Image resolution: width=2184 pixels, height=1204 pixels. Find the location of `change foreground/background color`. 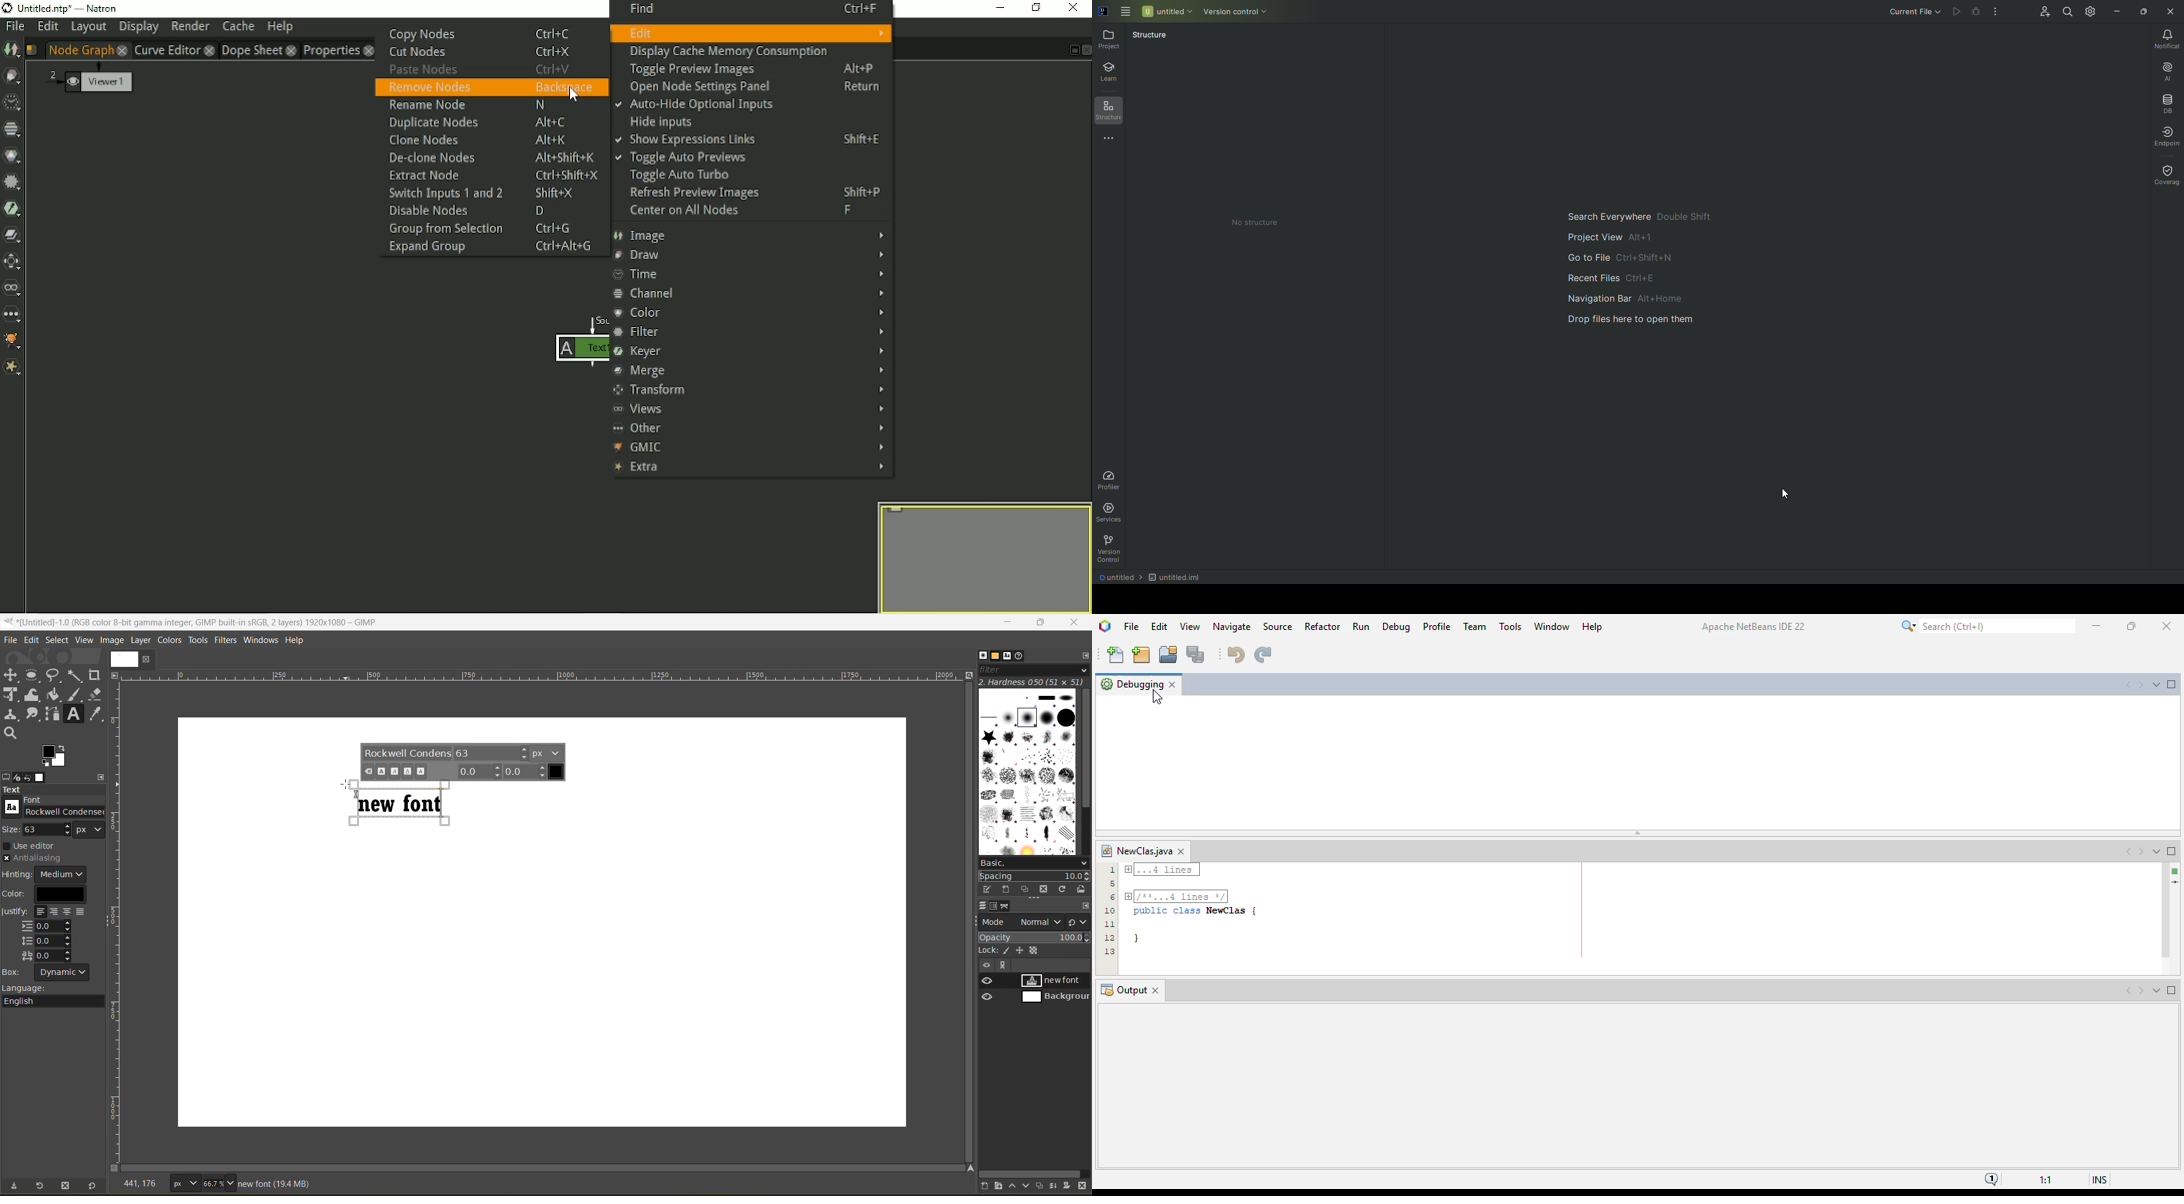

change foreground/background color is located at coordinates (55, 757).